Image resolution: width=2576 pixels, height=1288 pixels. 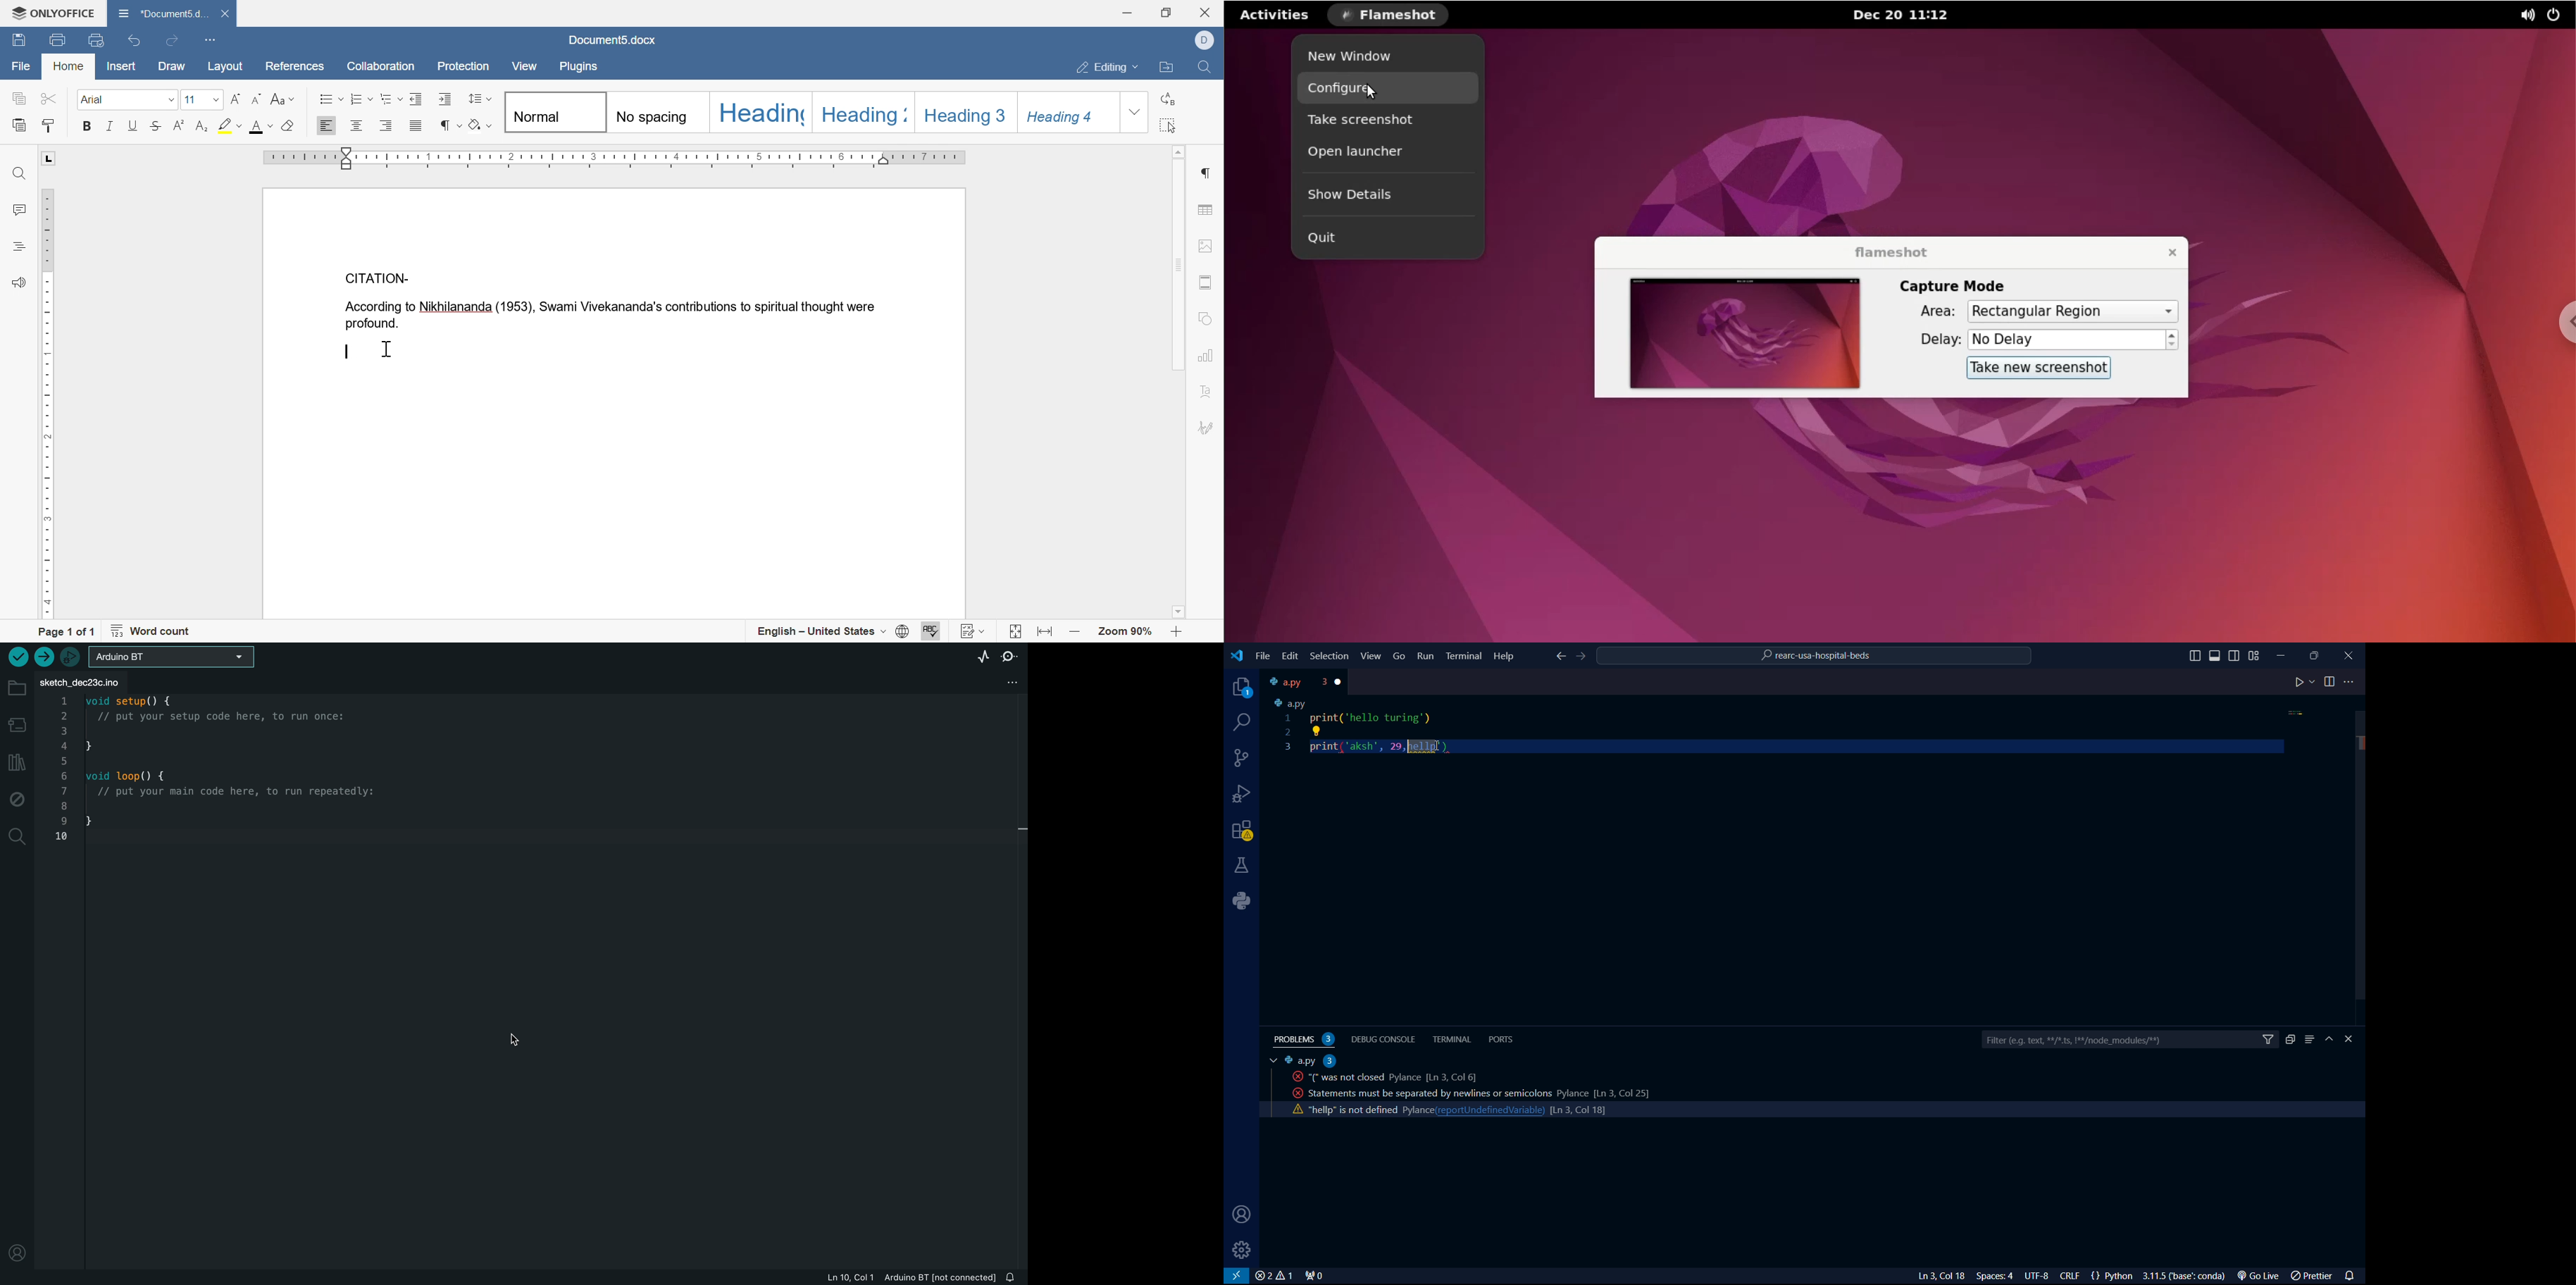 What do you see at coordinates (979, 656) in the screenshot?
I see `serial plotter` at bounding box center [979, 656].